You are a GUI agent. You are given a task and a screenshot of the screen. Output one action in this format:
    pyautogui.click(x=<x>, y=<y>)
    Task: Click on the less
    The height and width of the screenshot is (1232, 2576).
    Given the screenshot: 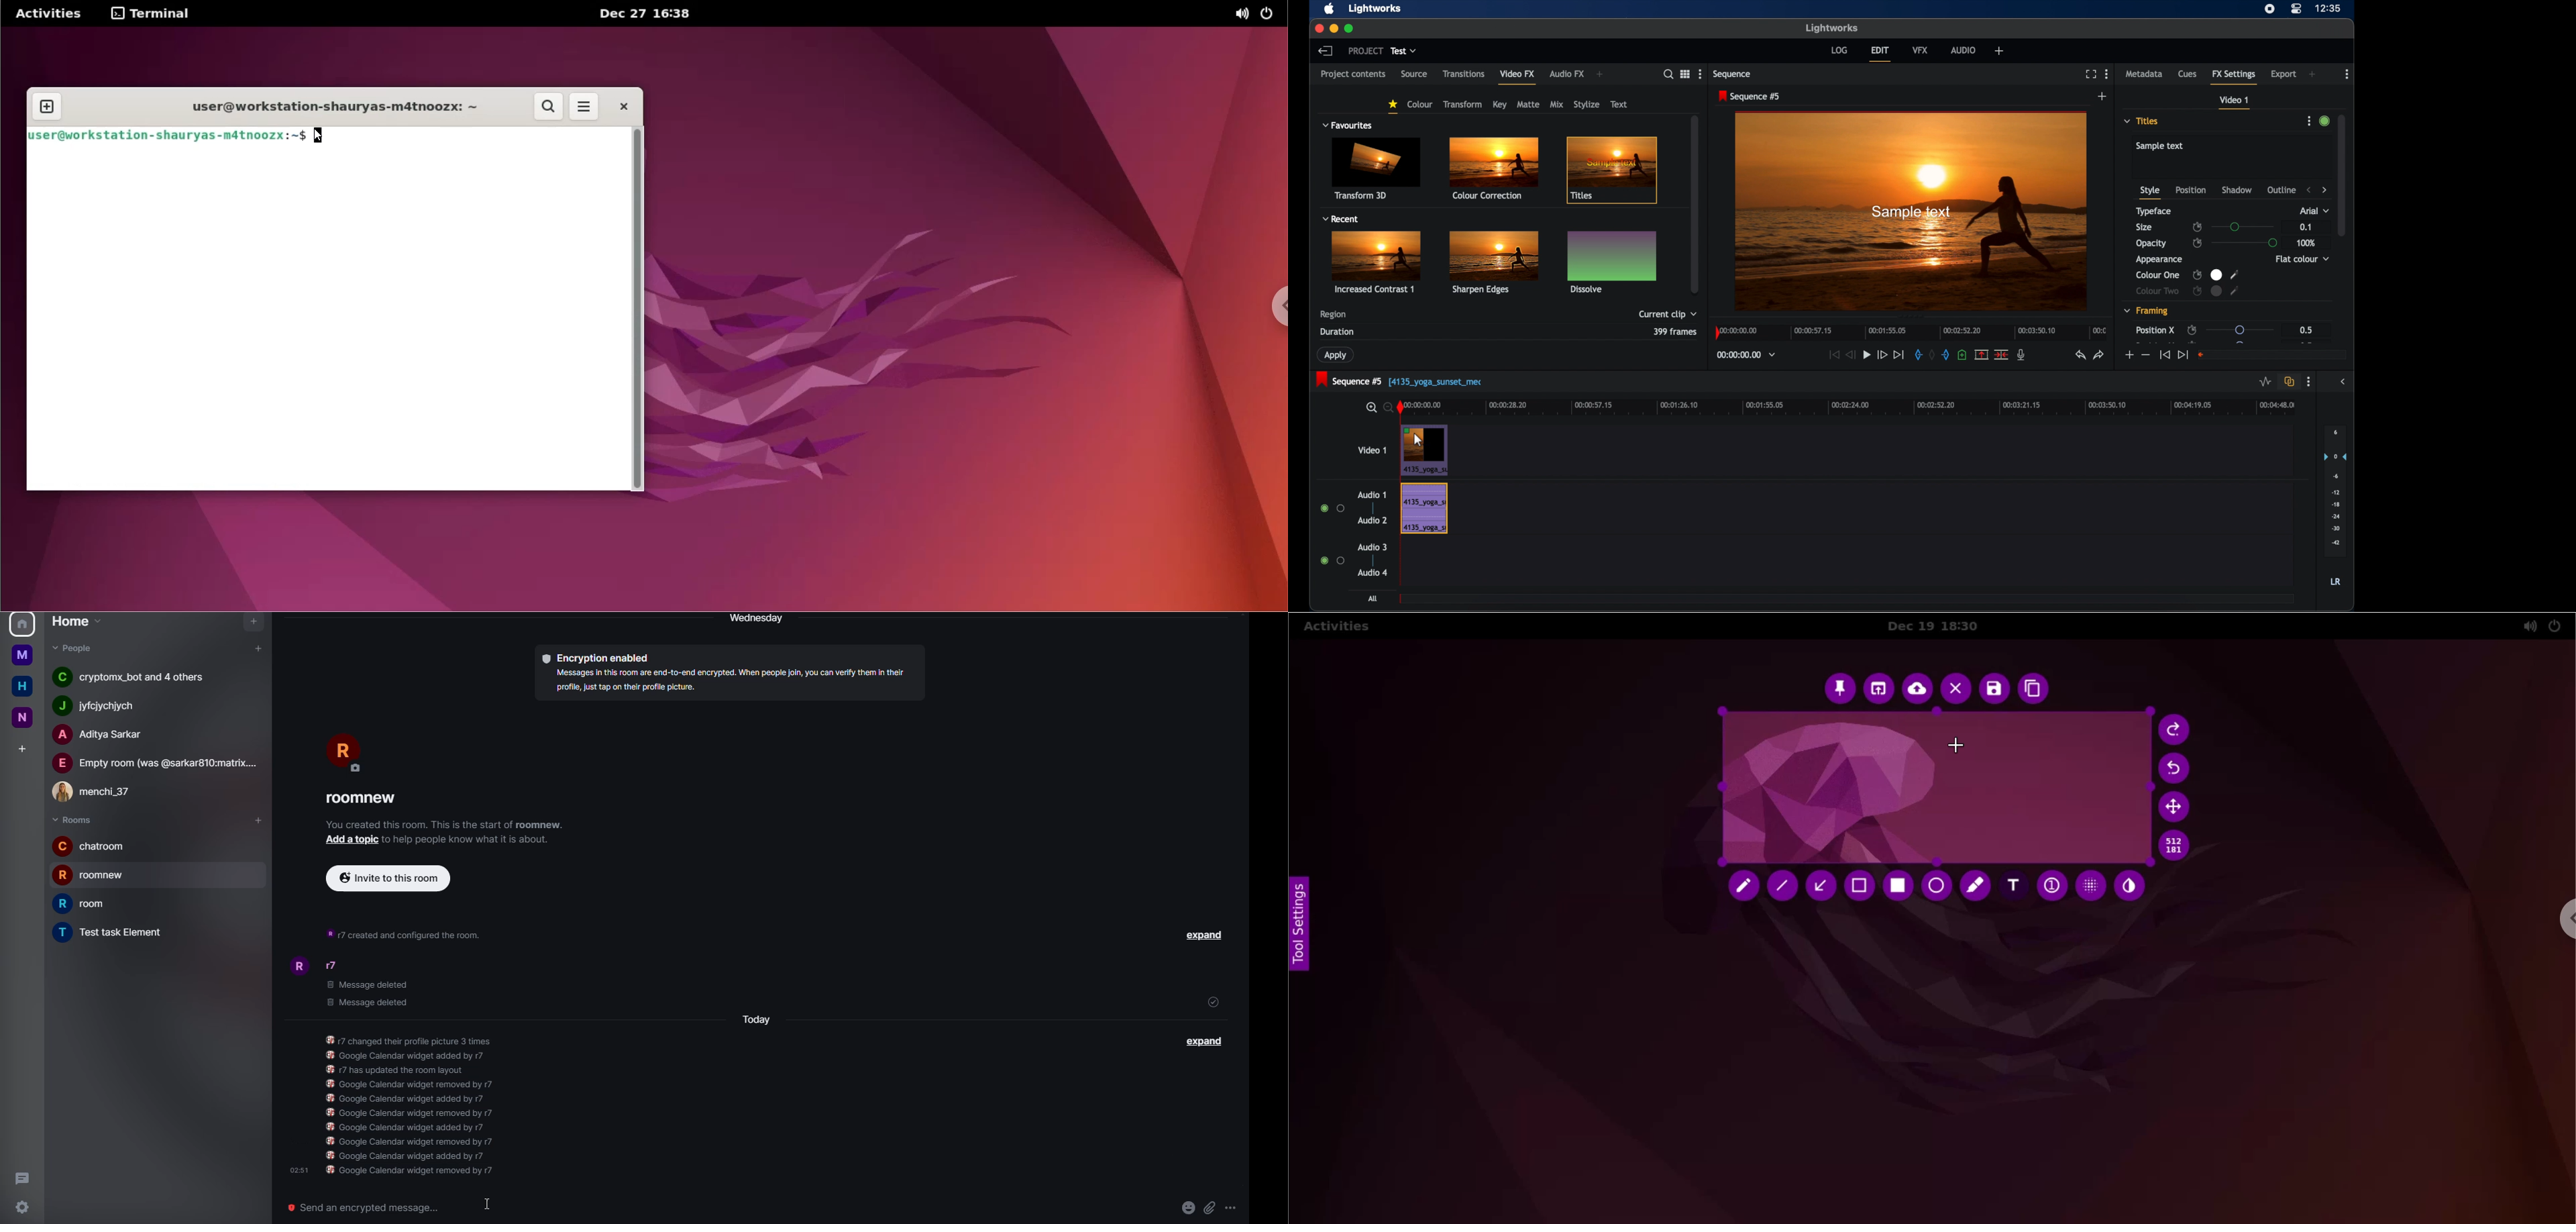 What is the action you would take?
    pyautogui.click(x=2146, y=356)
    